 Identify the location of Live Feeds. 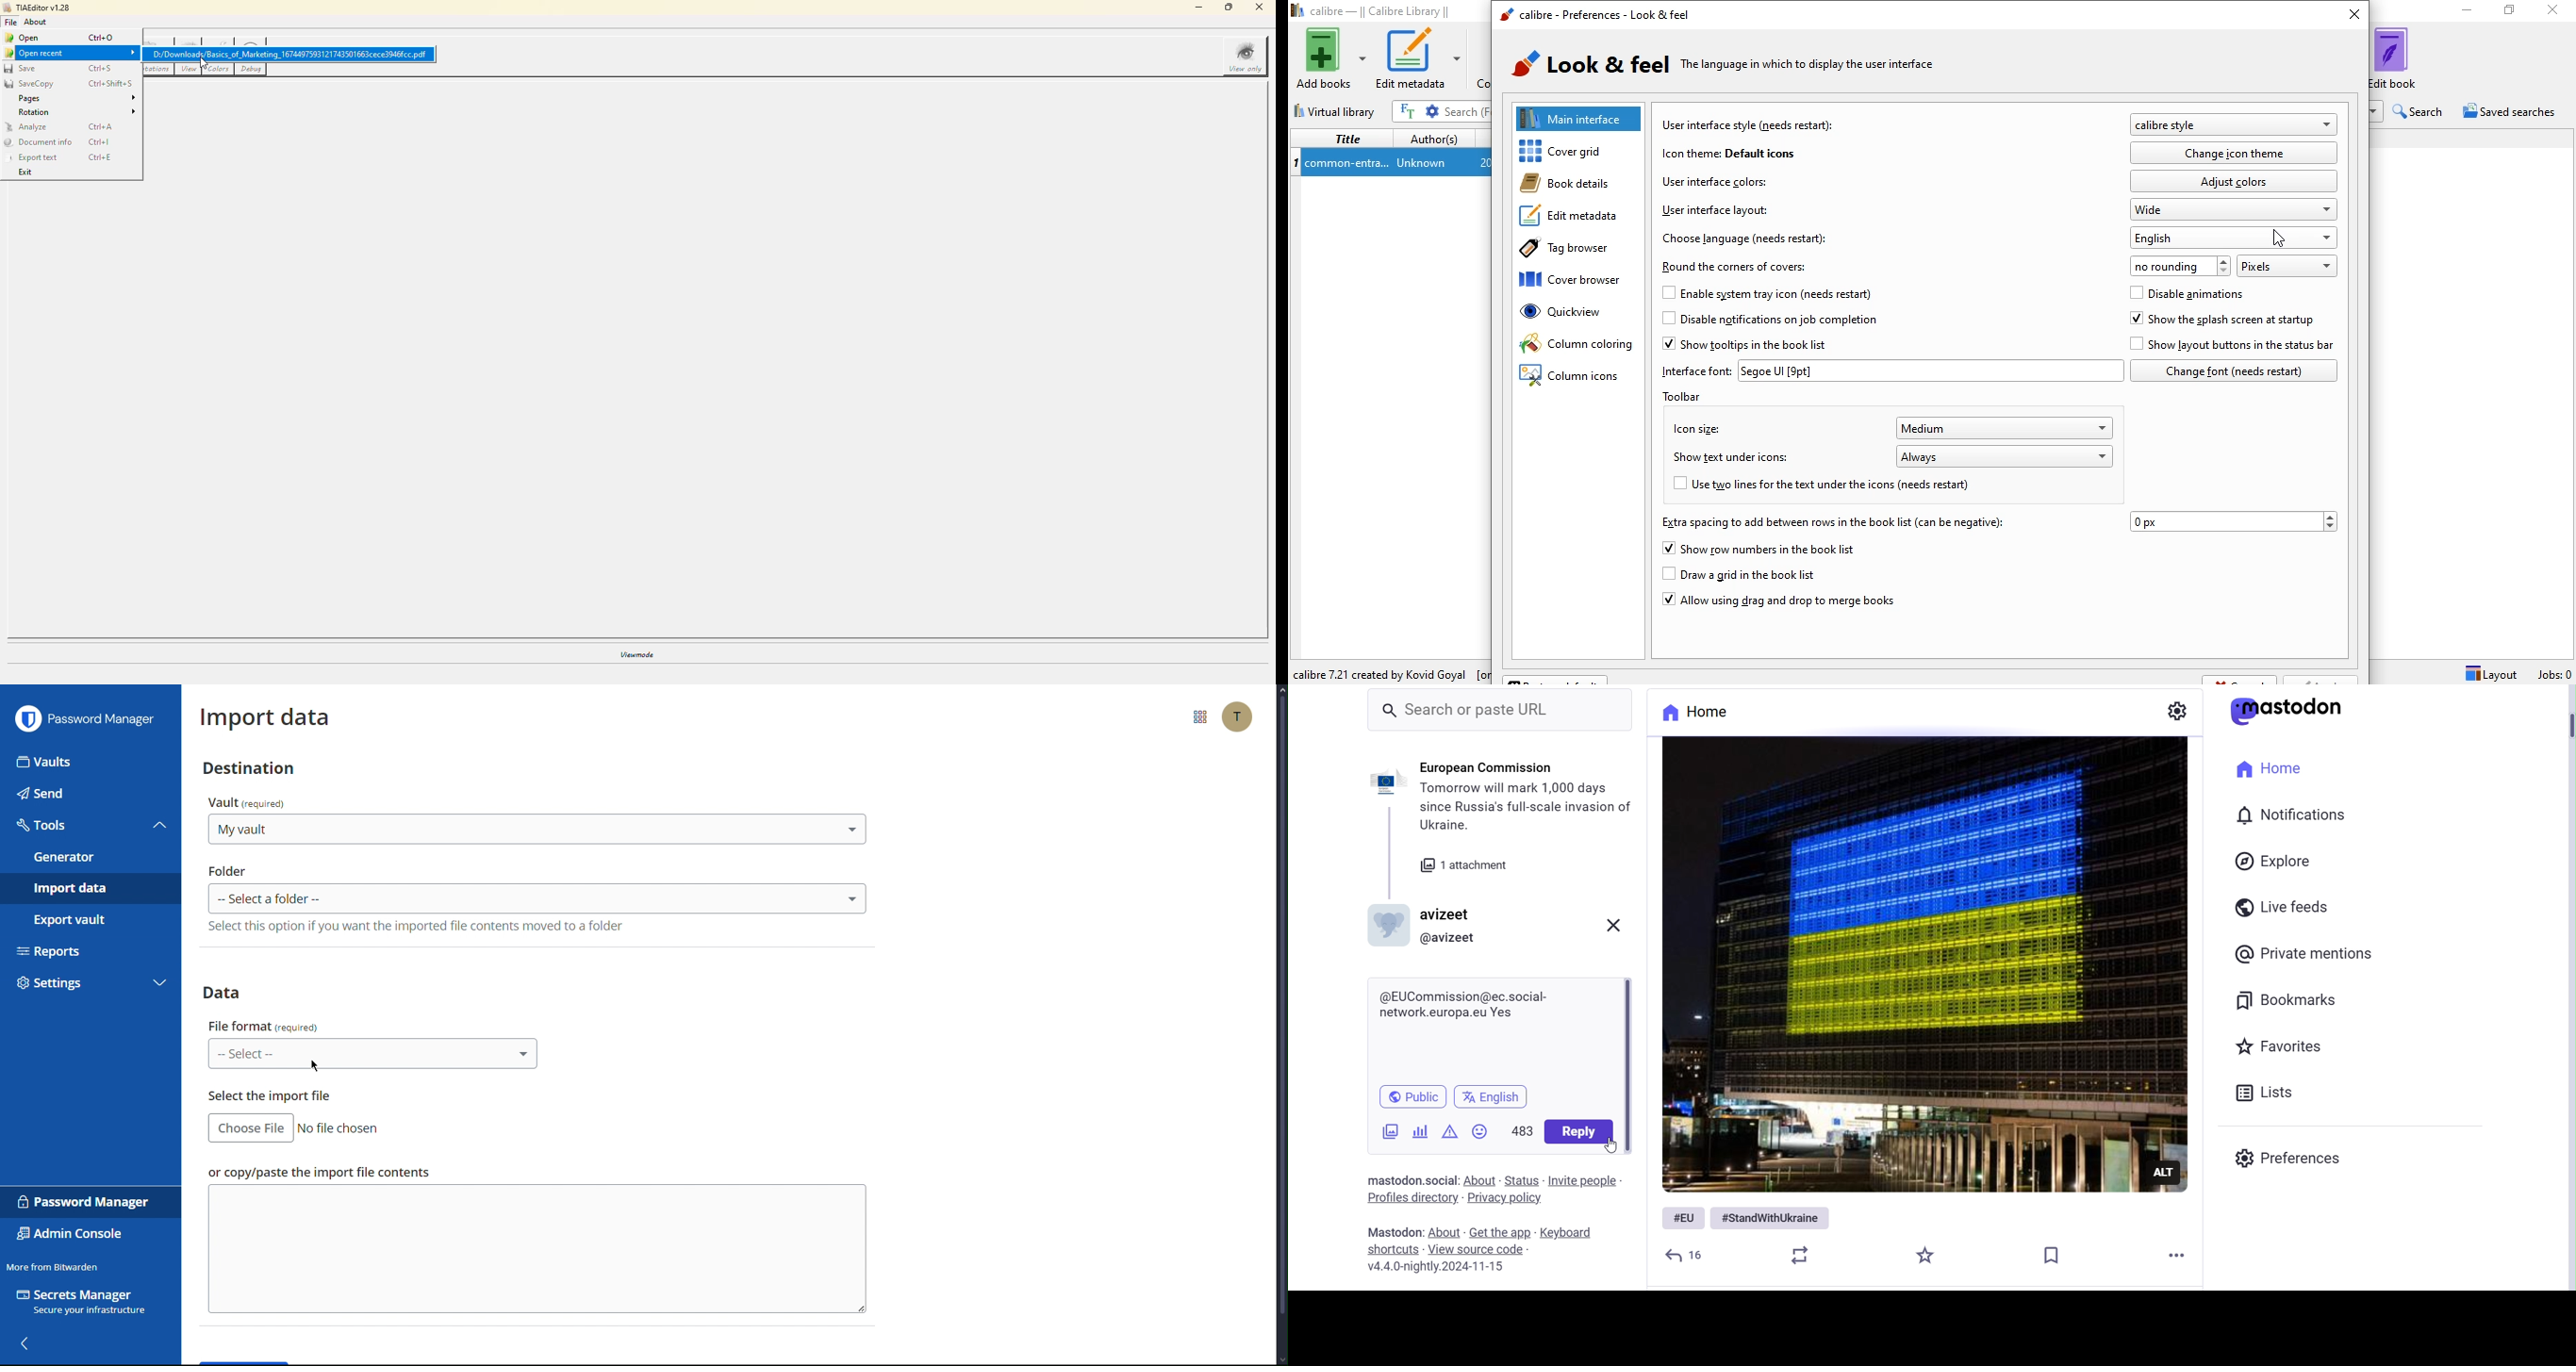
(2287, 906).